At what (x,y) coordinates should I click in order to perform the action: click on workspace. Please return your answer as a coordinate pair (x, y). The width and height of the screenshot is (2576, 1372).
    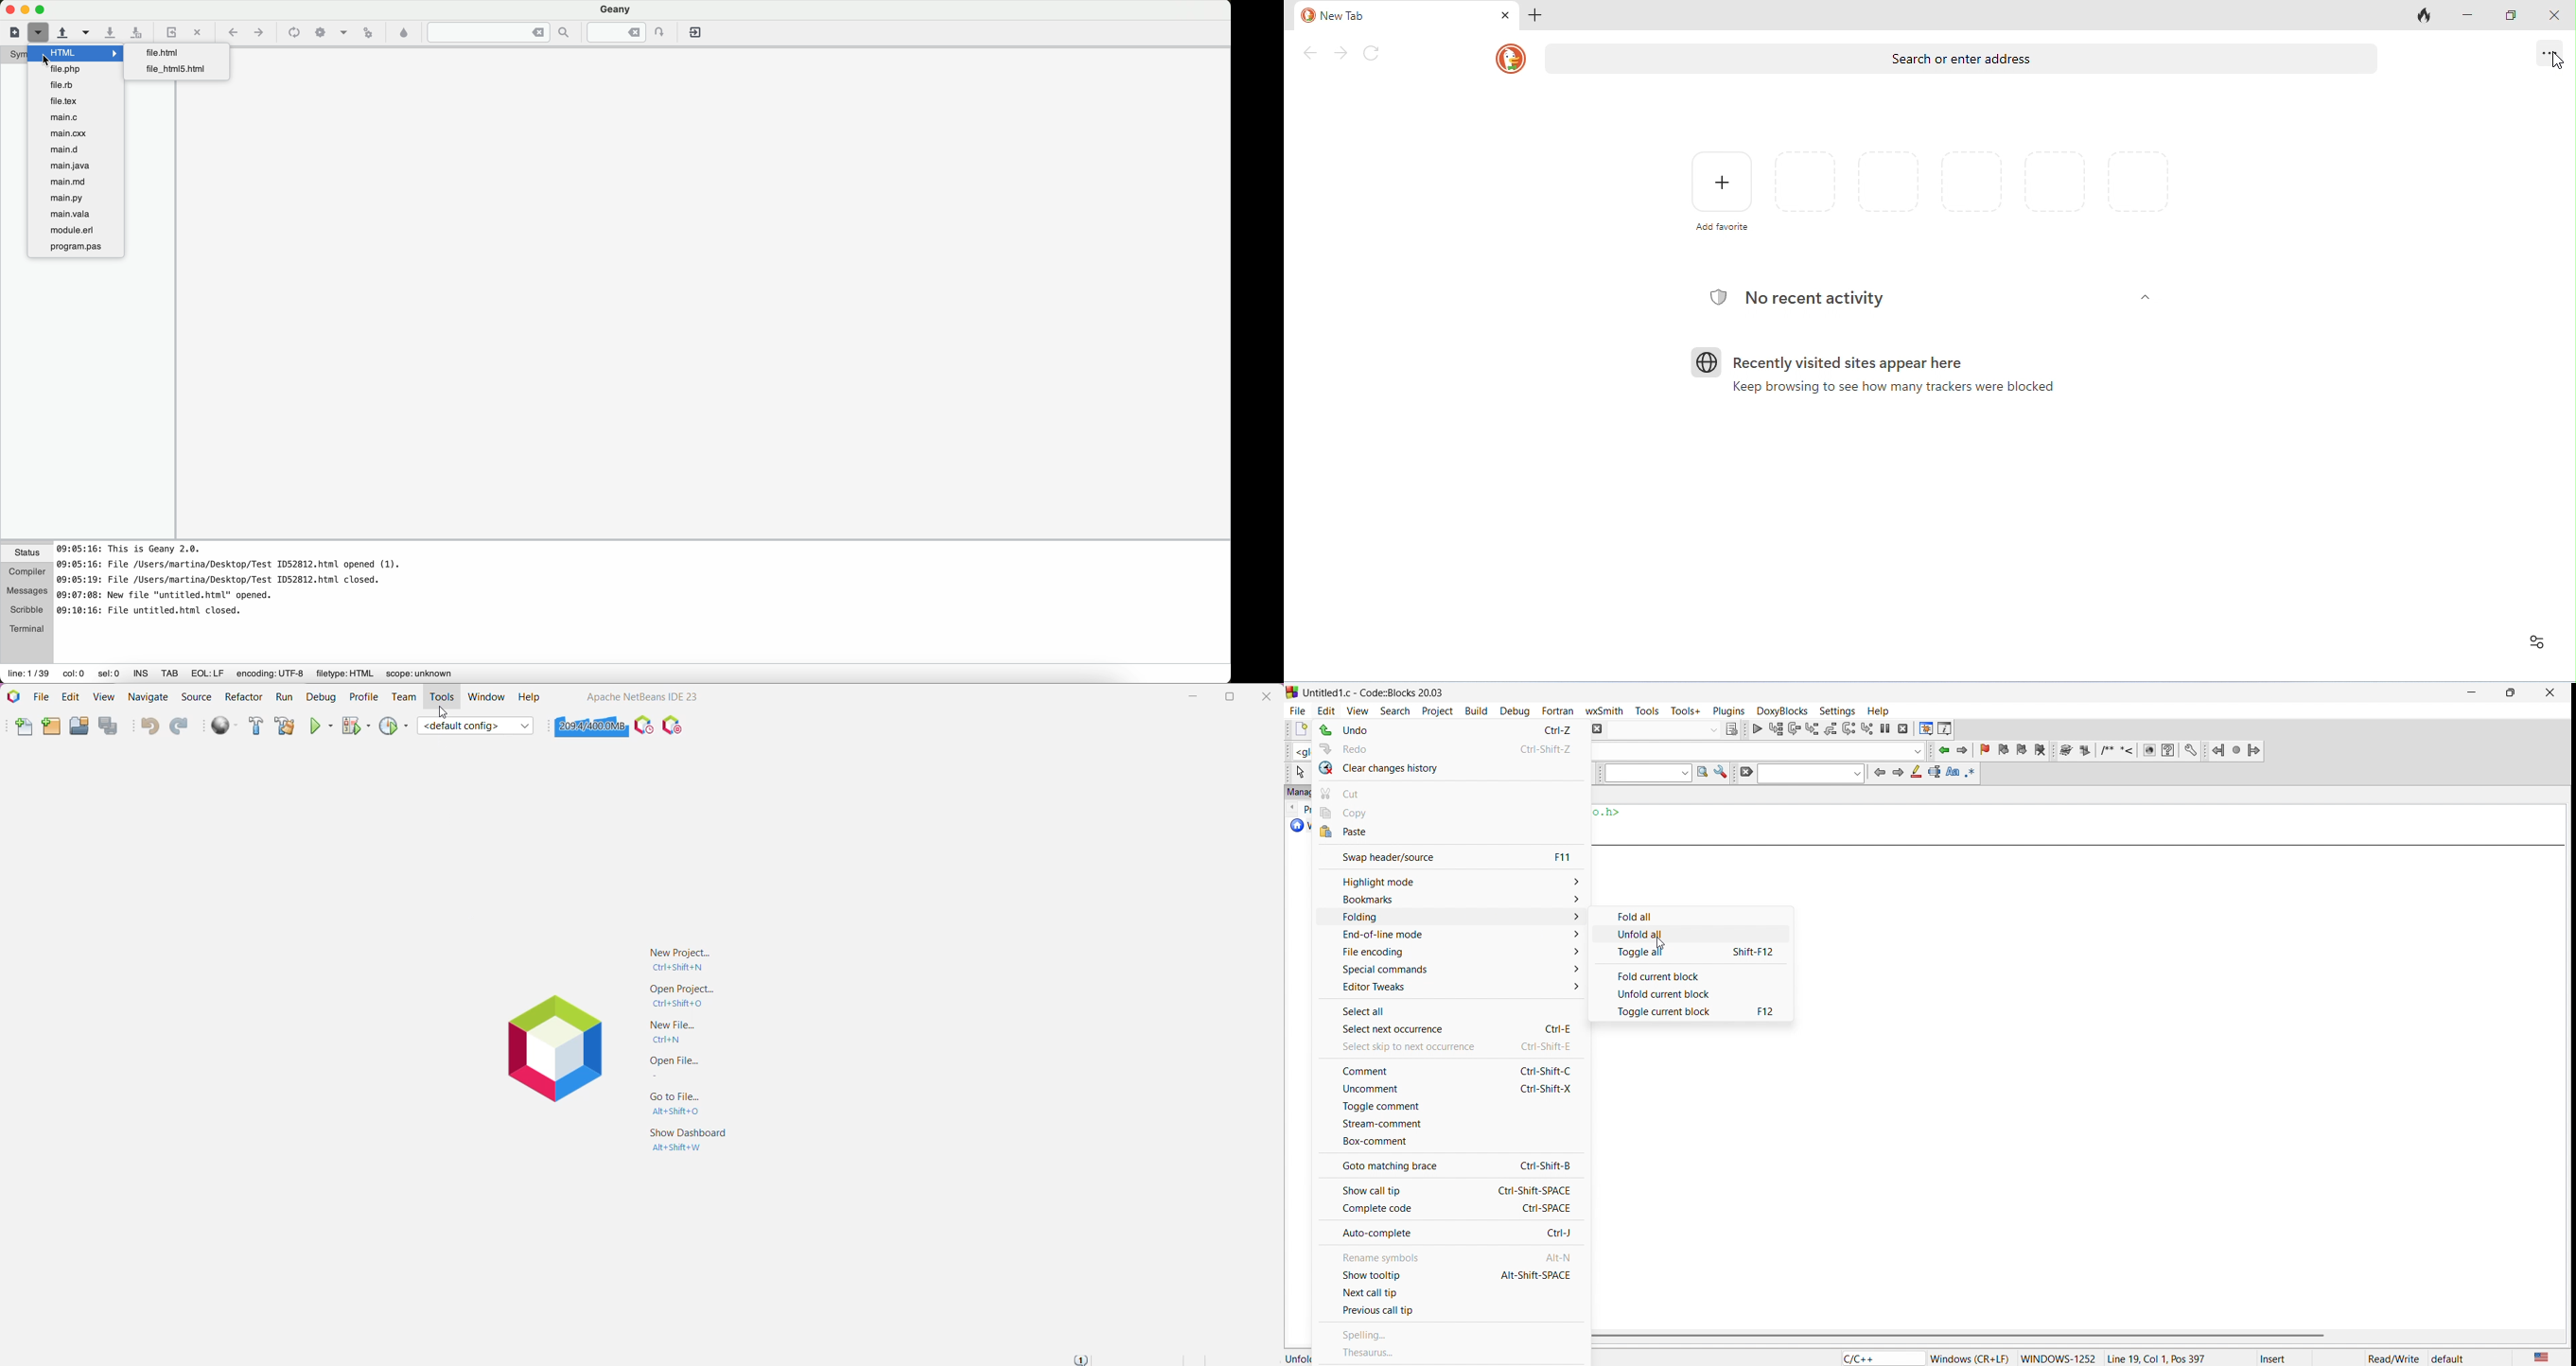
    Looking at the image, I should click on (705, 321).